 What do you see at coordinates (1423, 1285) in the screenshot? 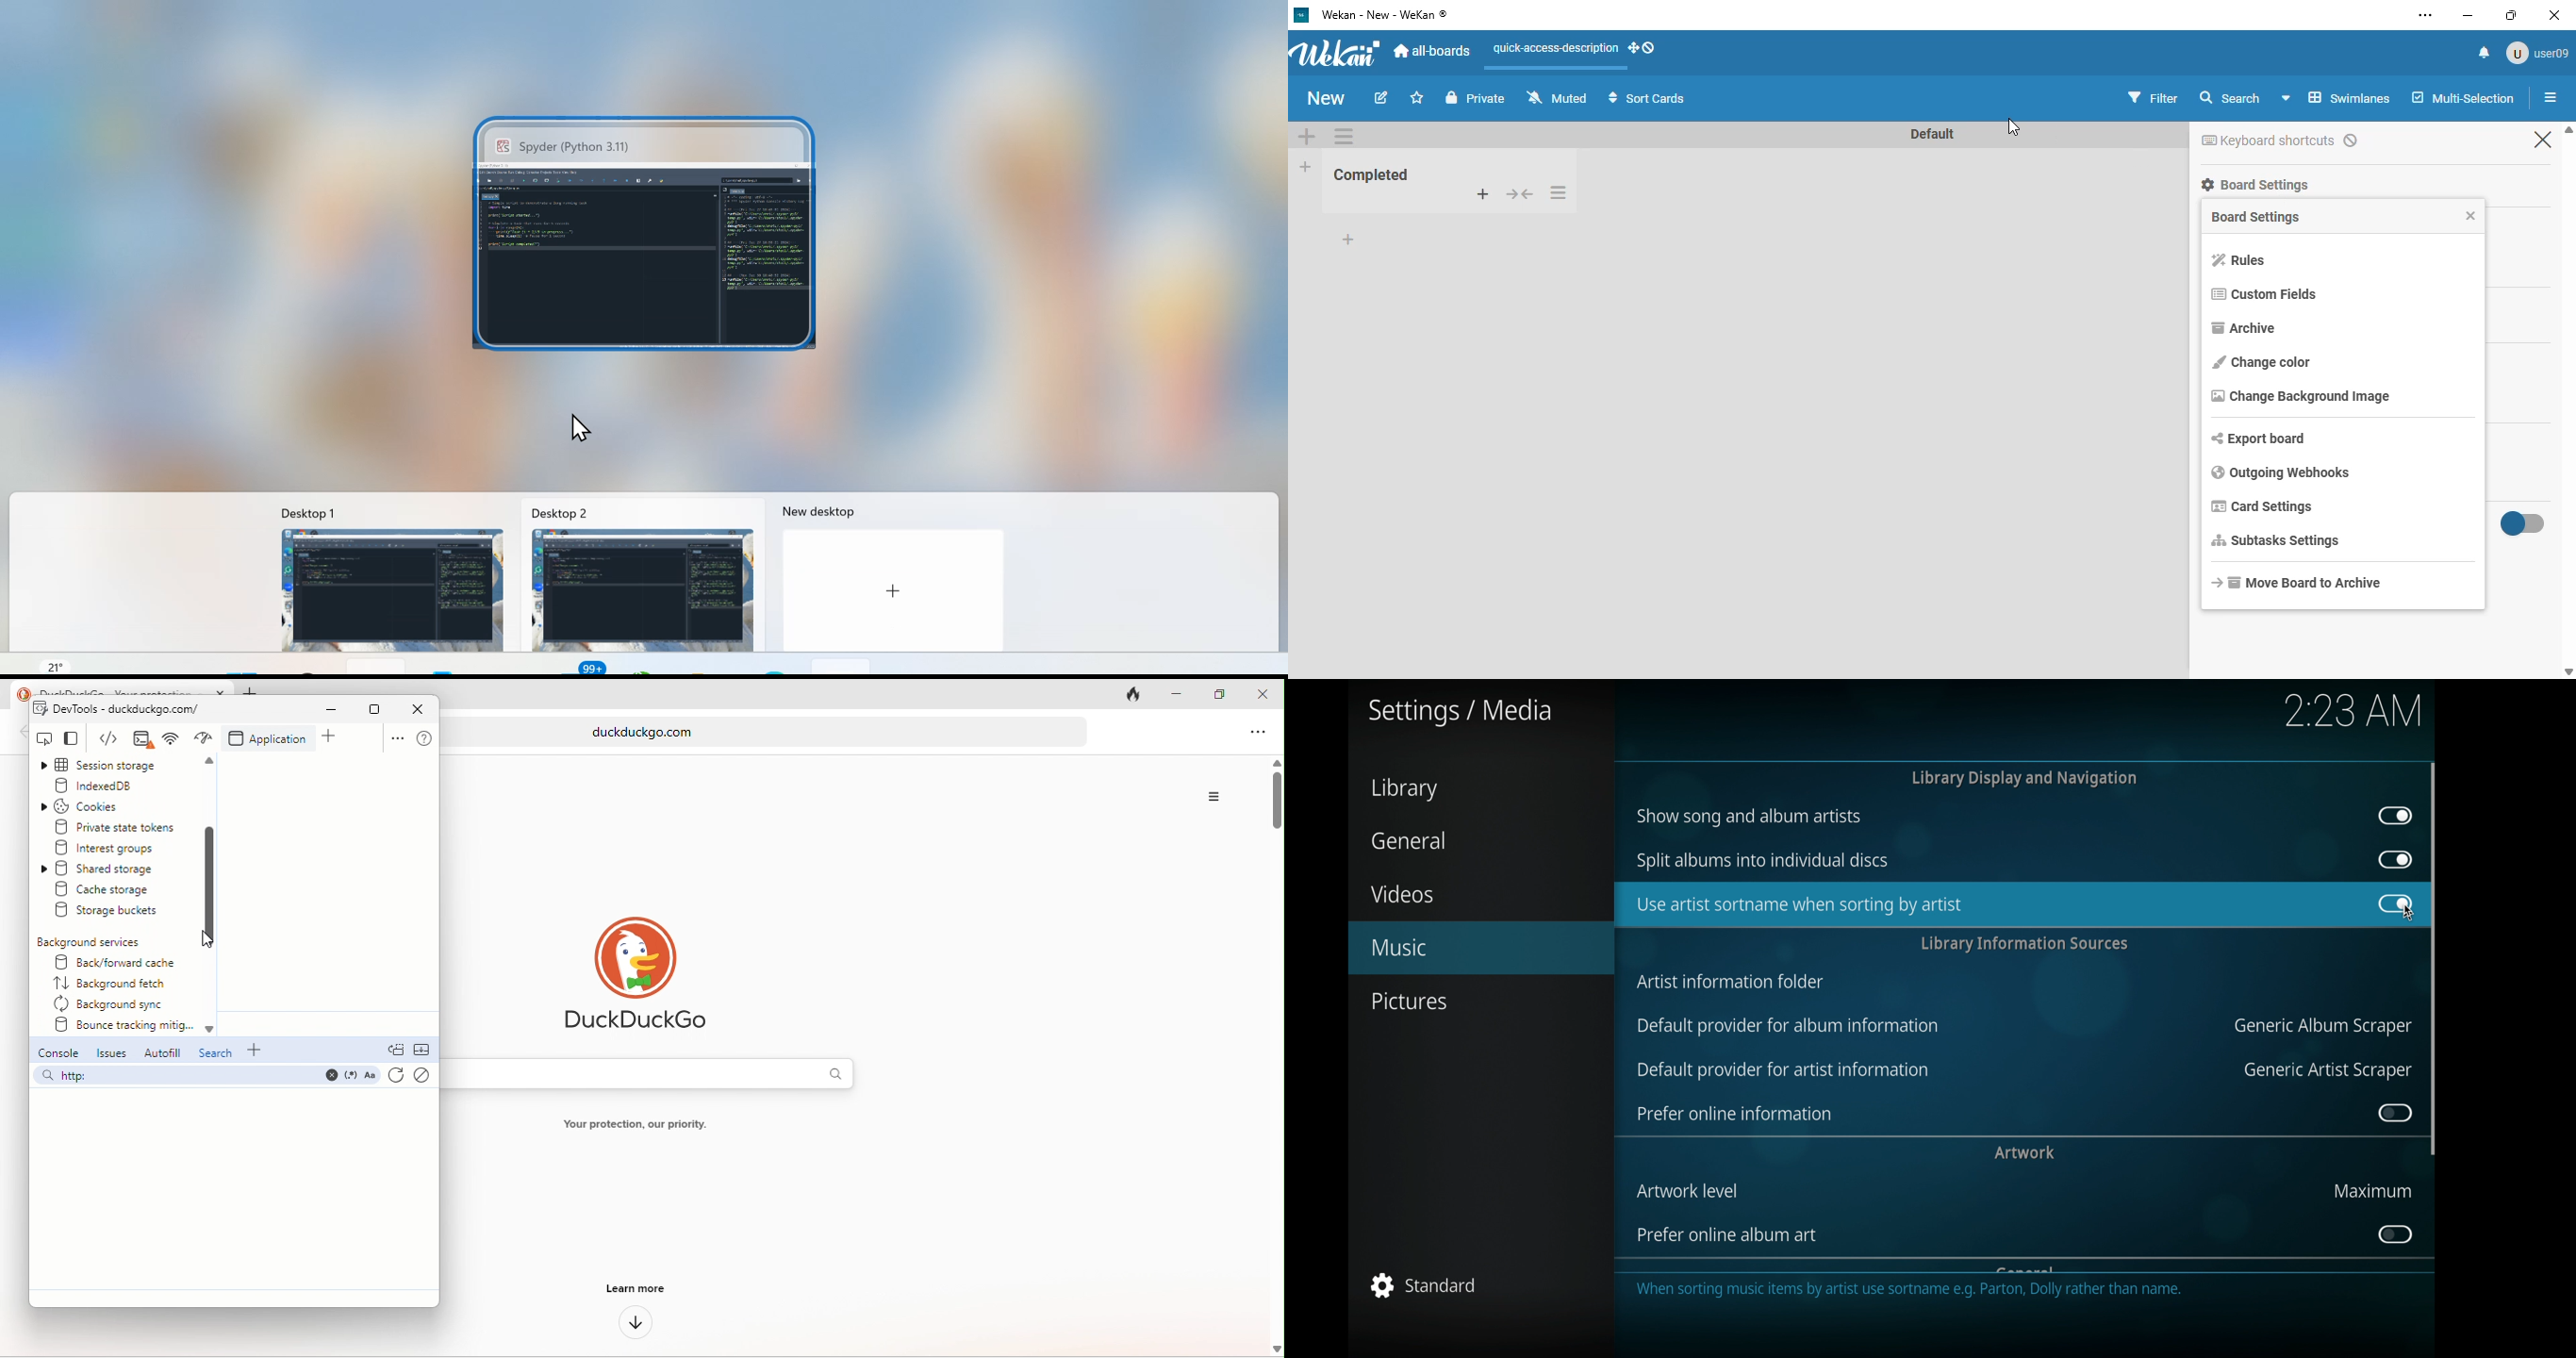
I see `standard` at bounding box center [1423, 1285].